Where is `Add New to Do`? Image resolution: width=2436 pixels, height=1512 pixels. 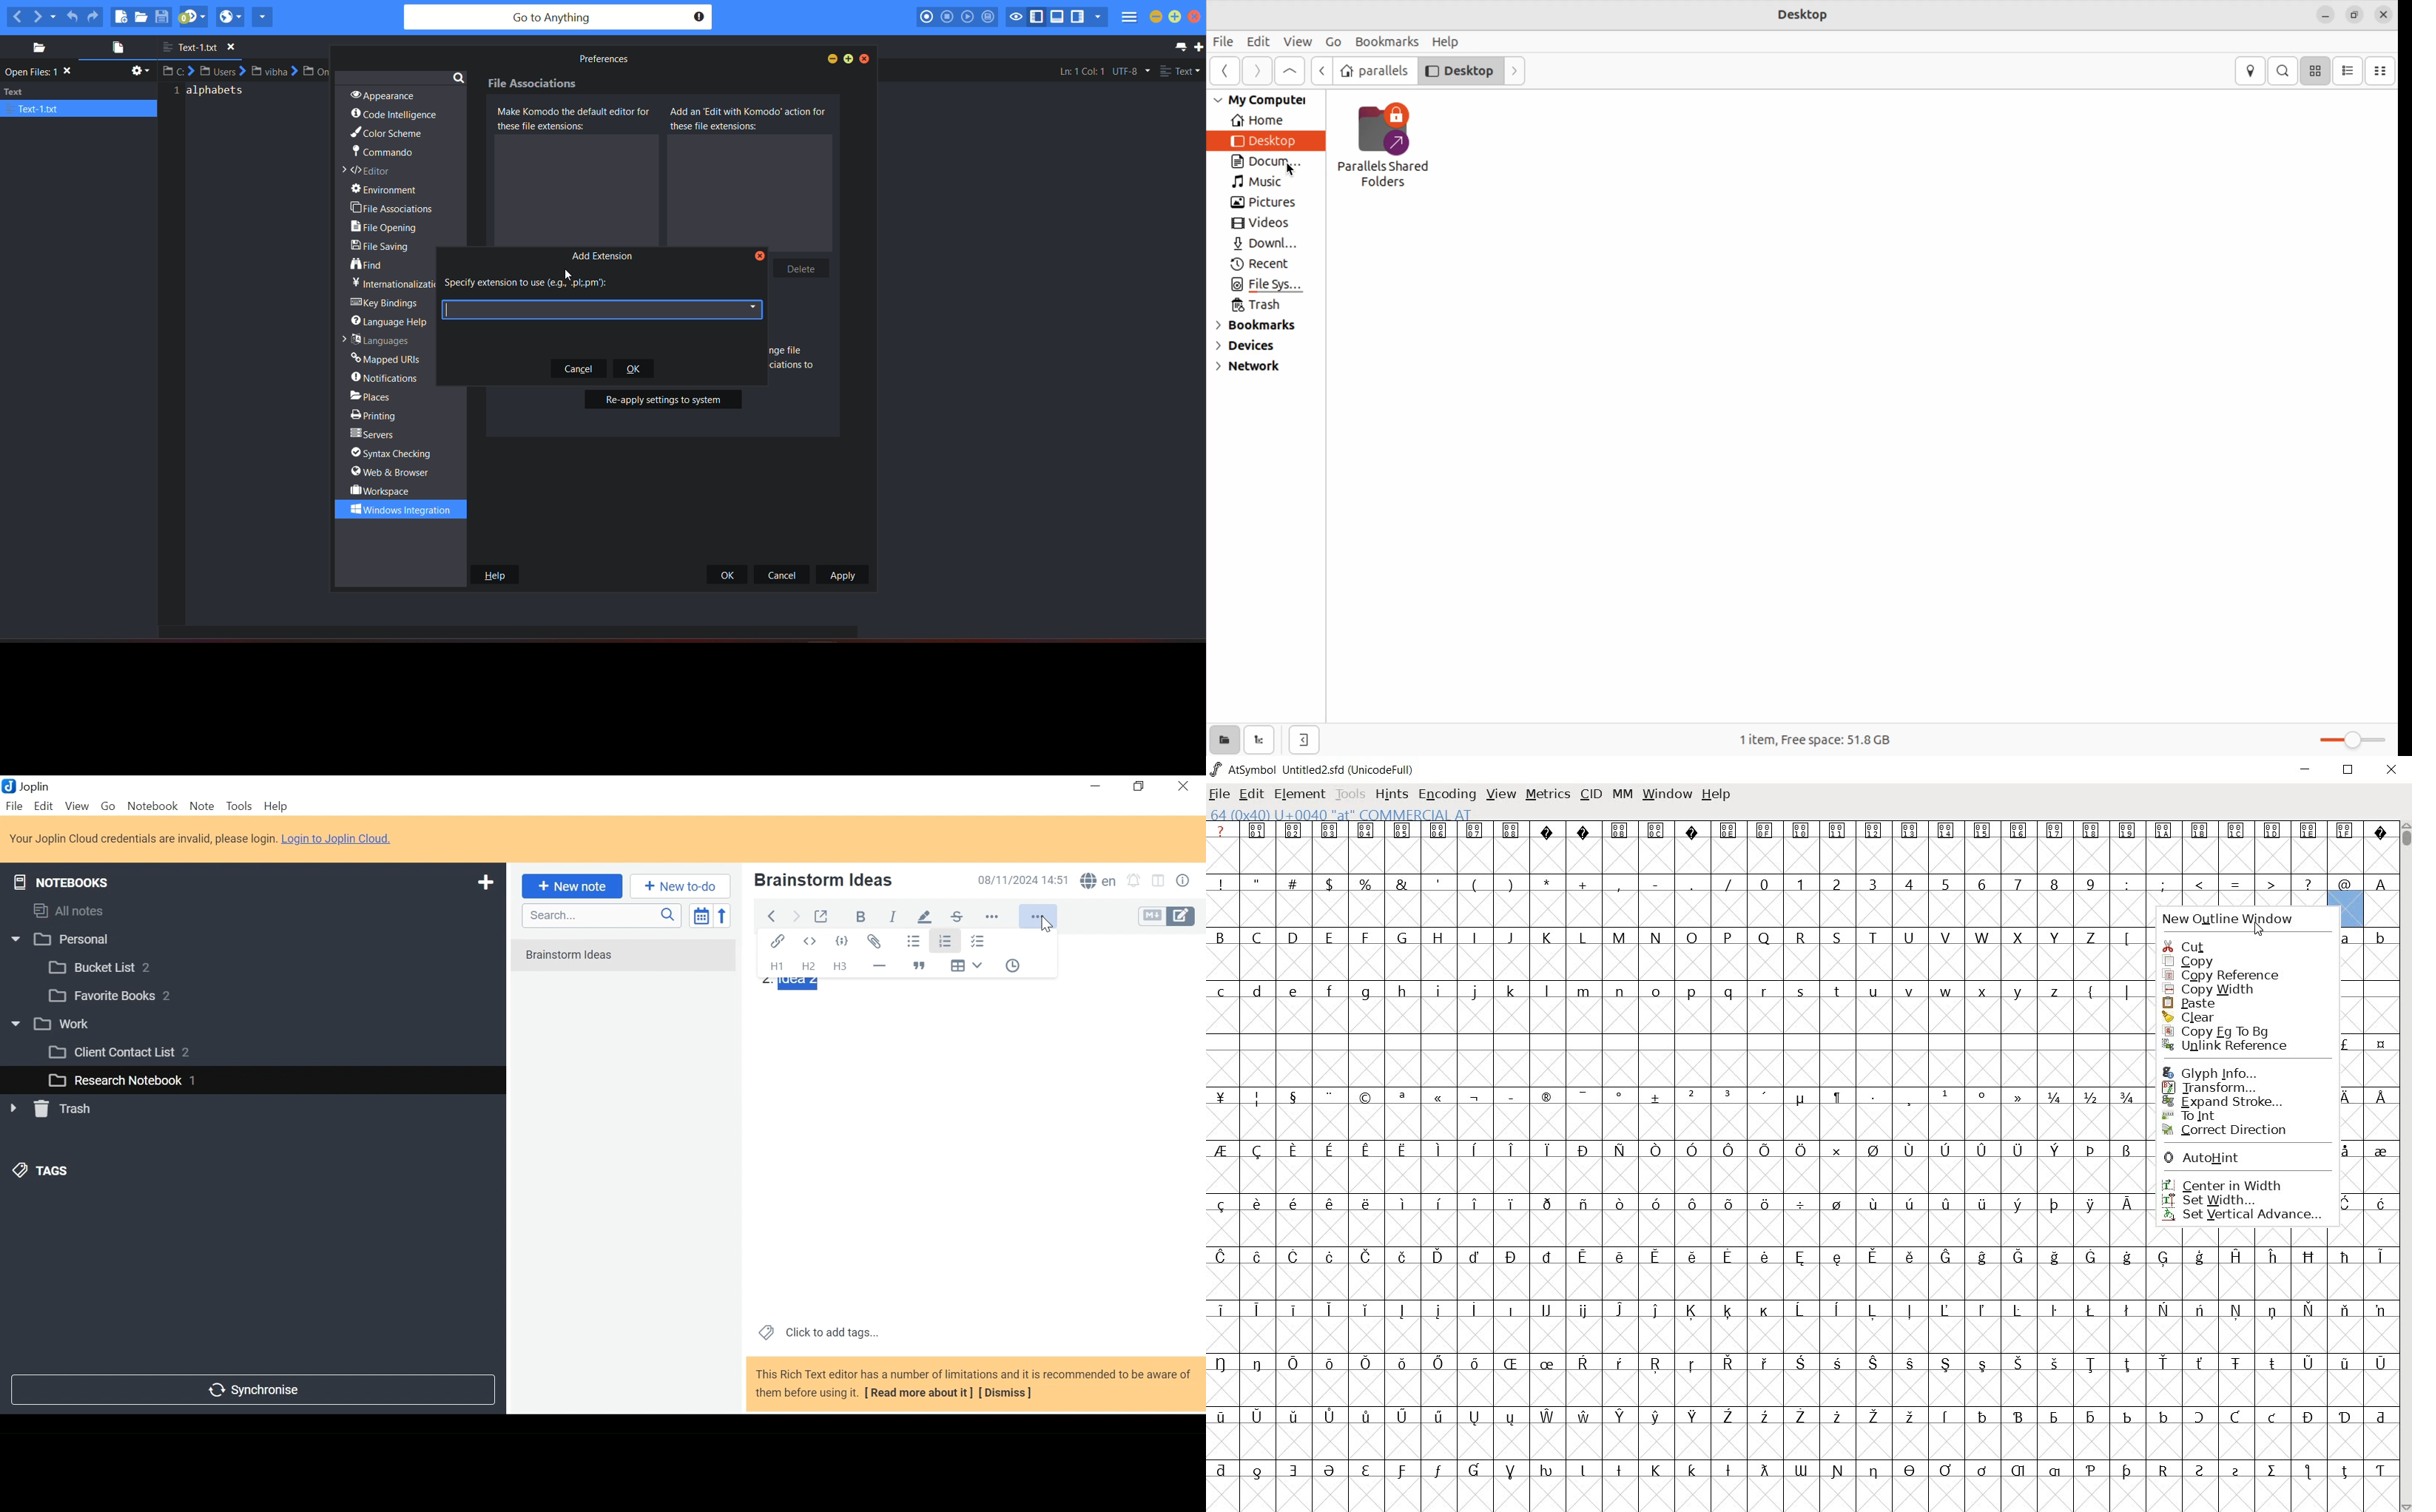
Add New to Do is located at coordinates (680, 887).